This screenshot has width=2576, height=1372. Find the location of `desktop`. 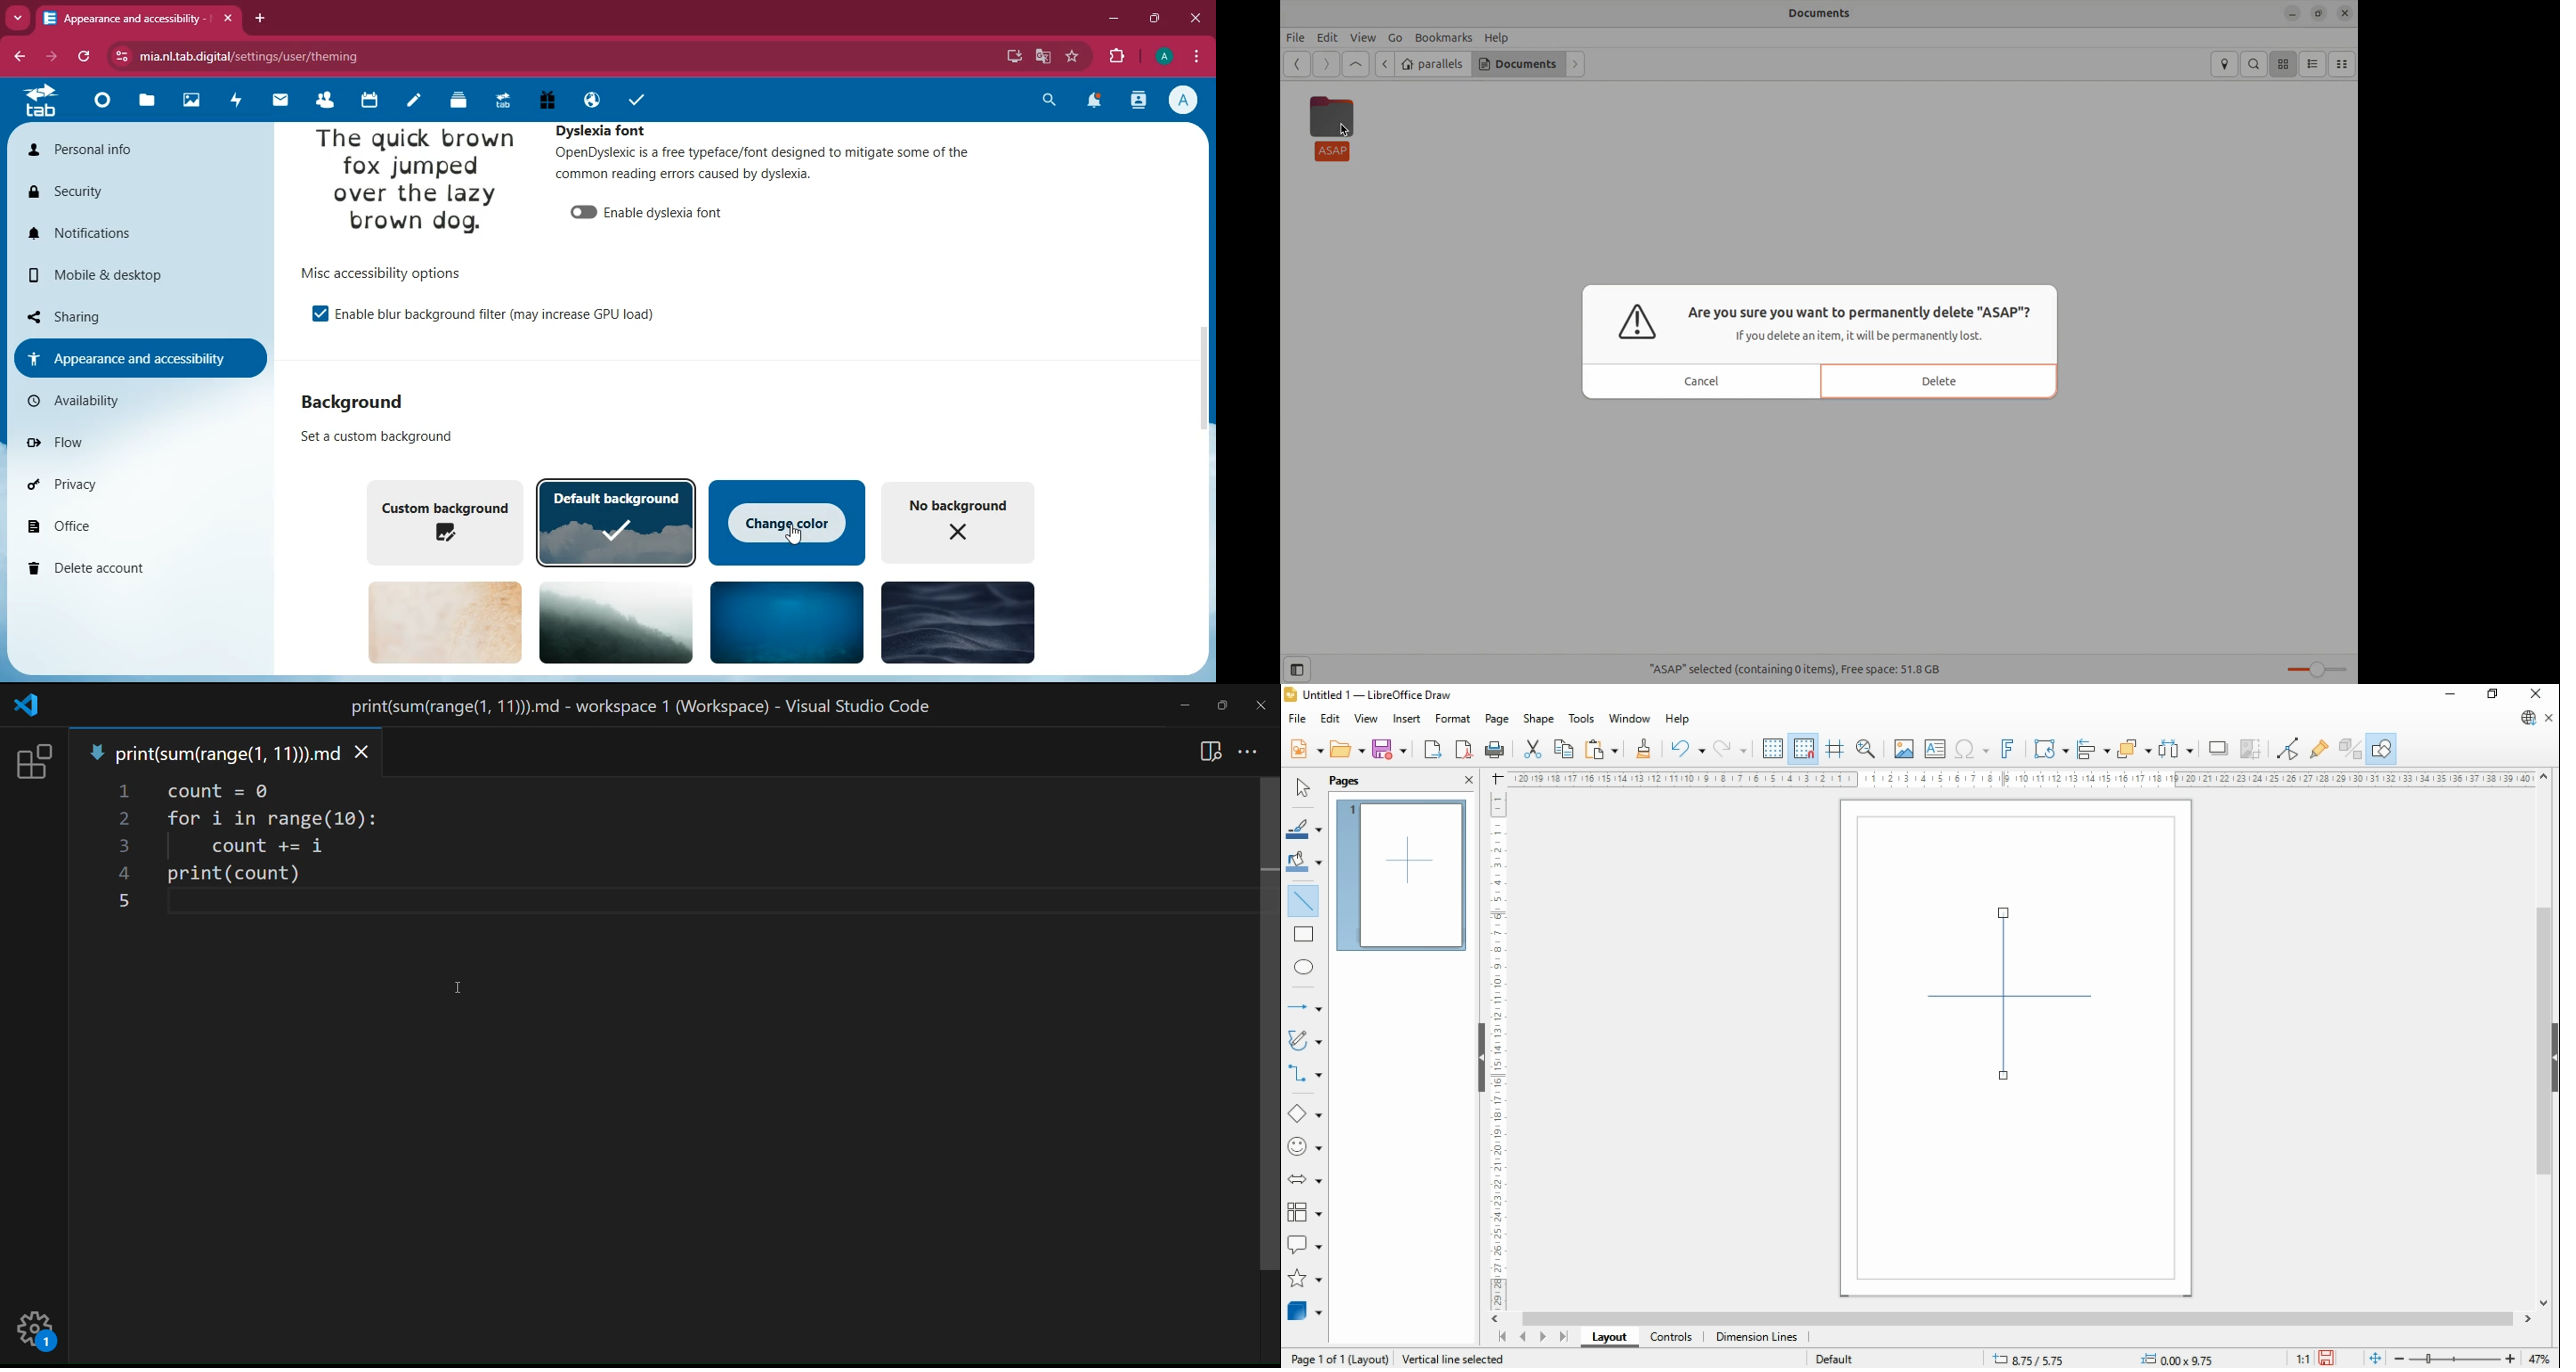

desktop is located at coordinates (1014, 56).